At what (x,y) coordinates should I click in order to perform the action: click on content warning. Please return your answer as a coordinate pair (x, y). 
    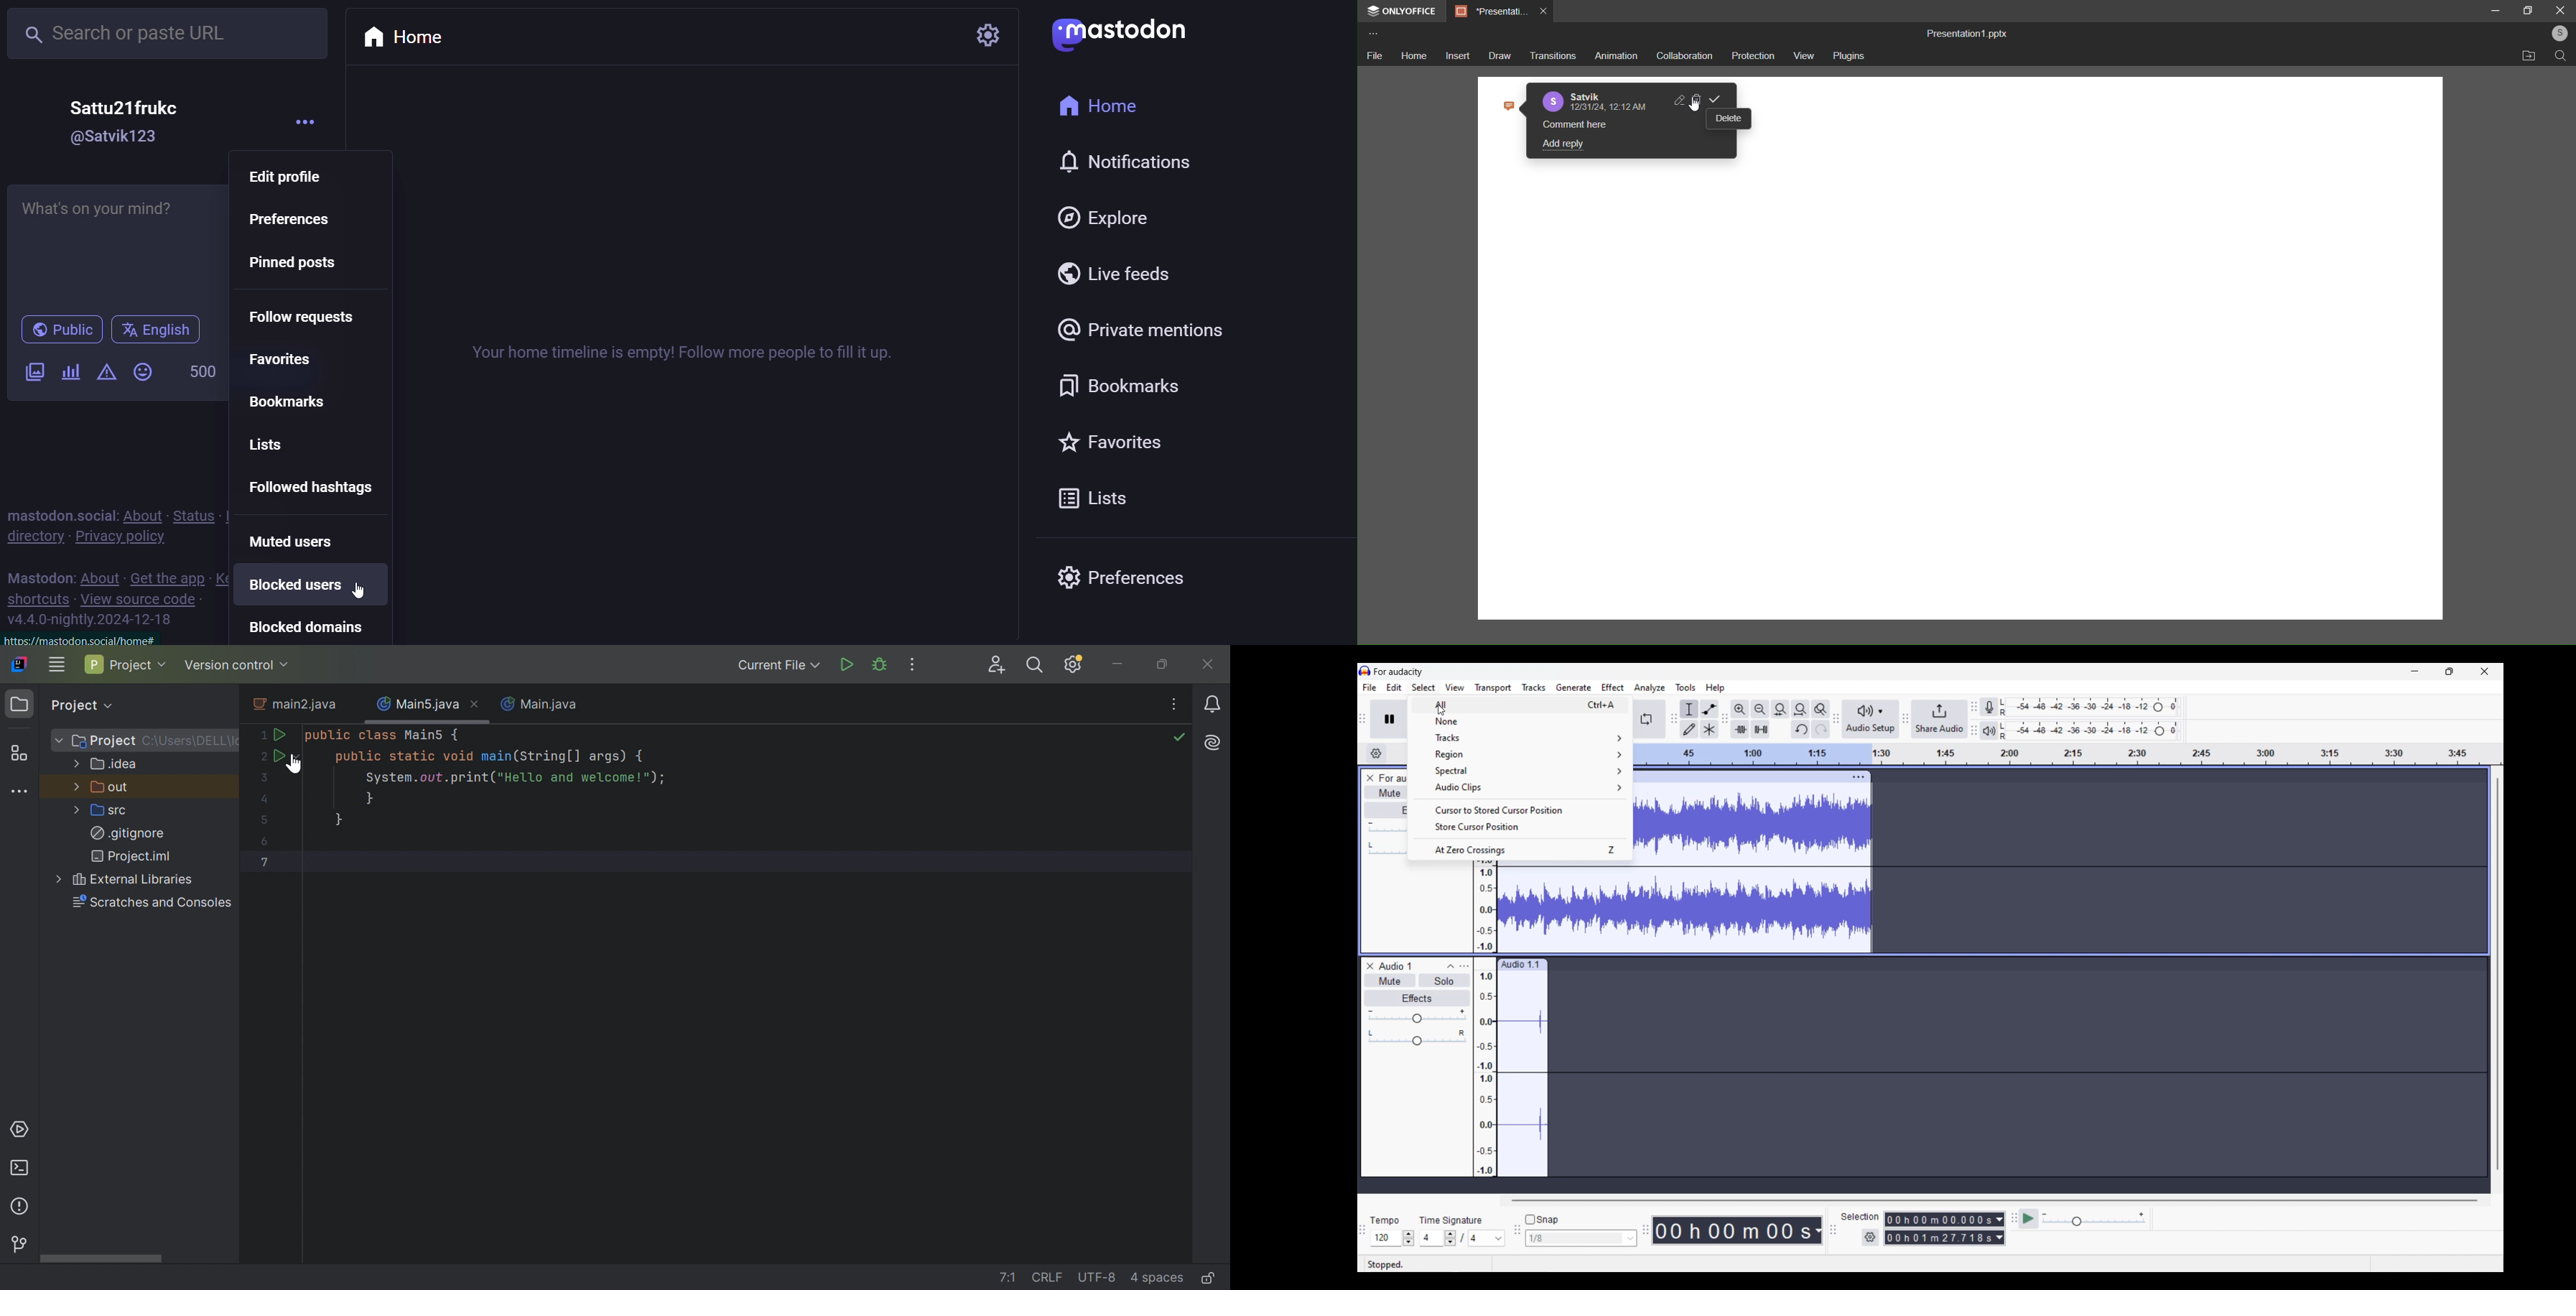
    Looking at the image, I should click on (106, 371).